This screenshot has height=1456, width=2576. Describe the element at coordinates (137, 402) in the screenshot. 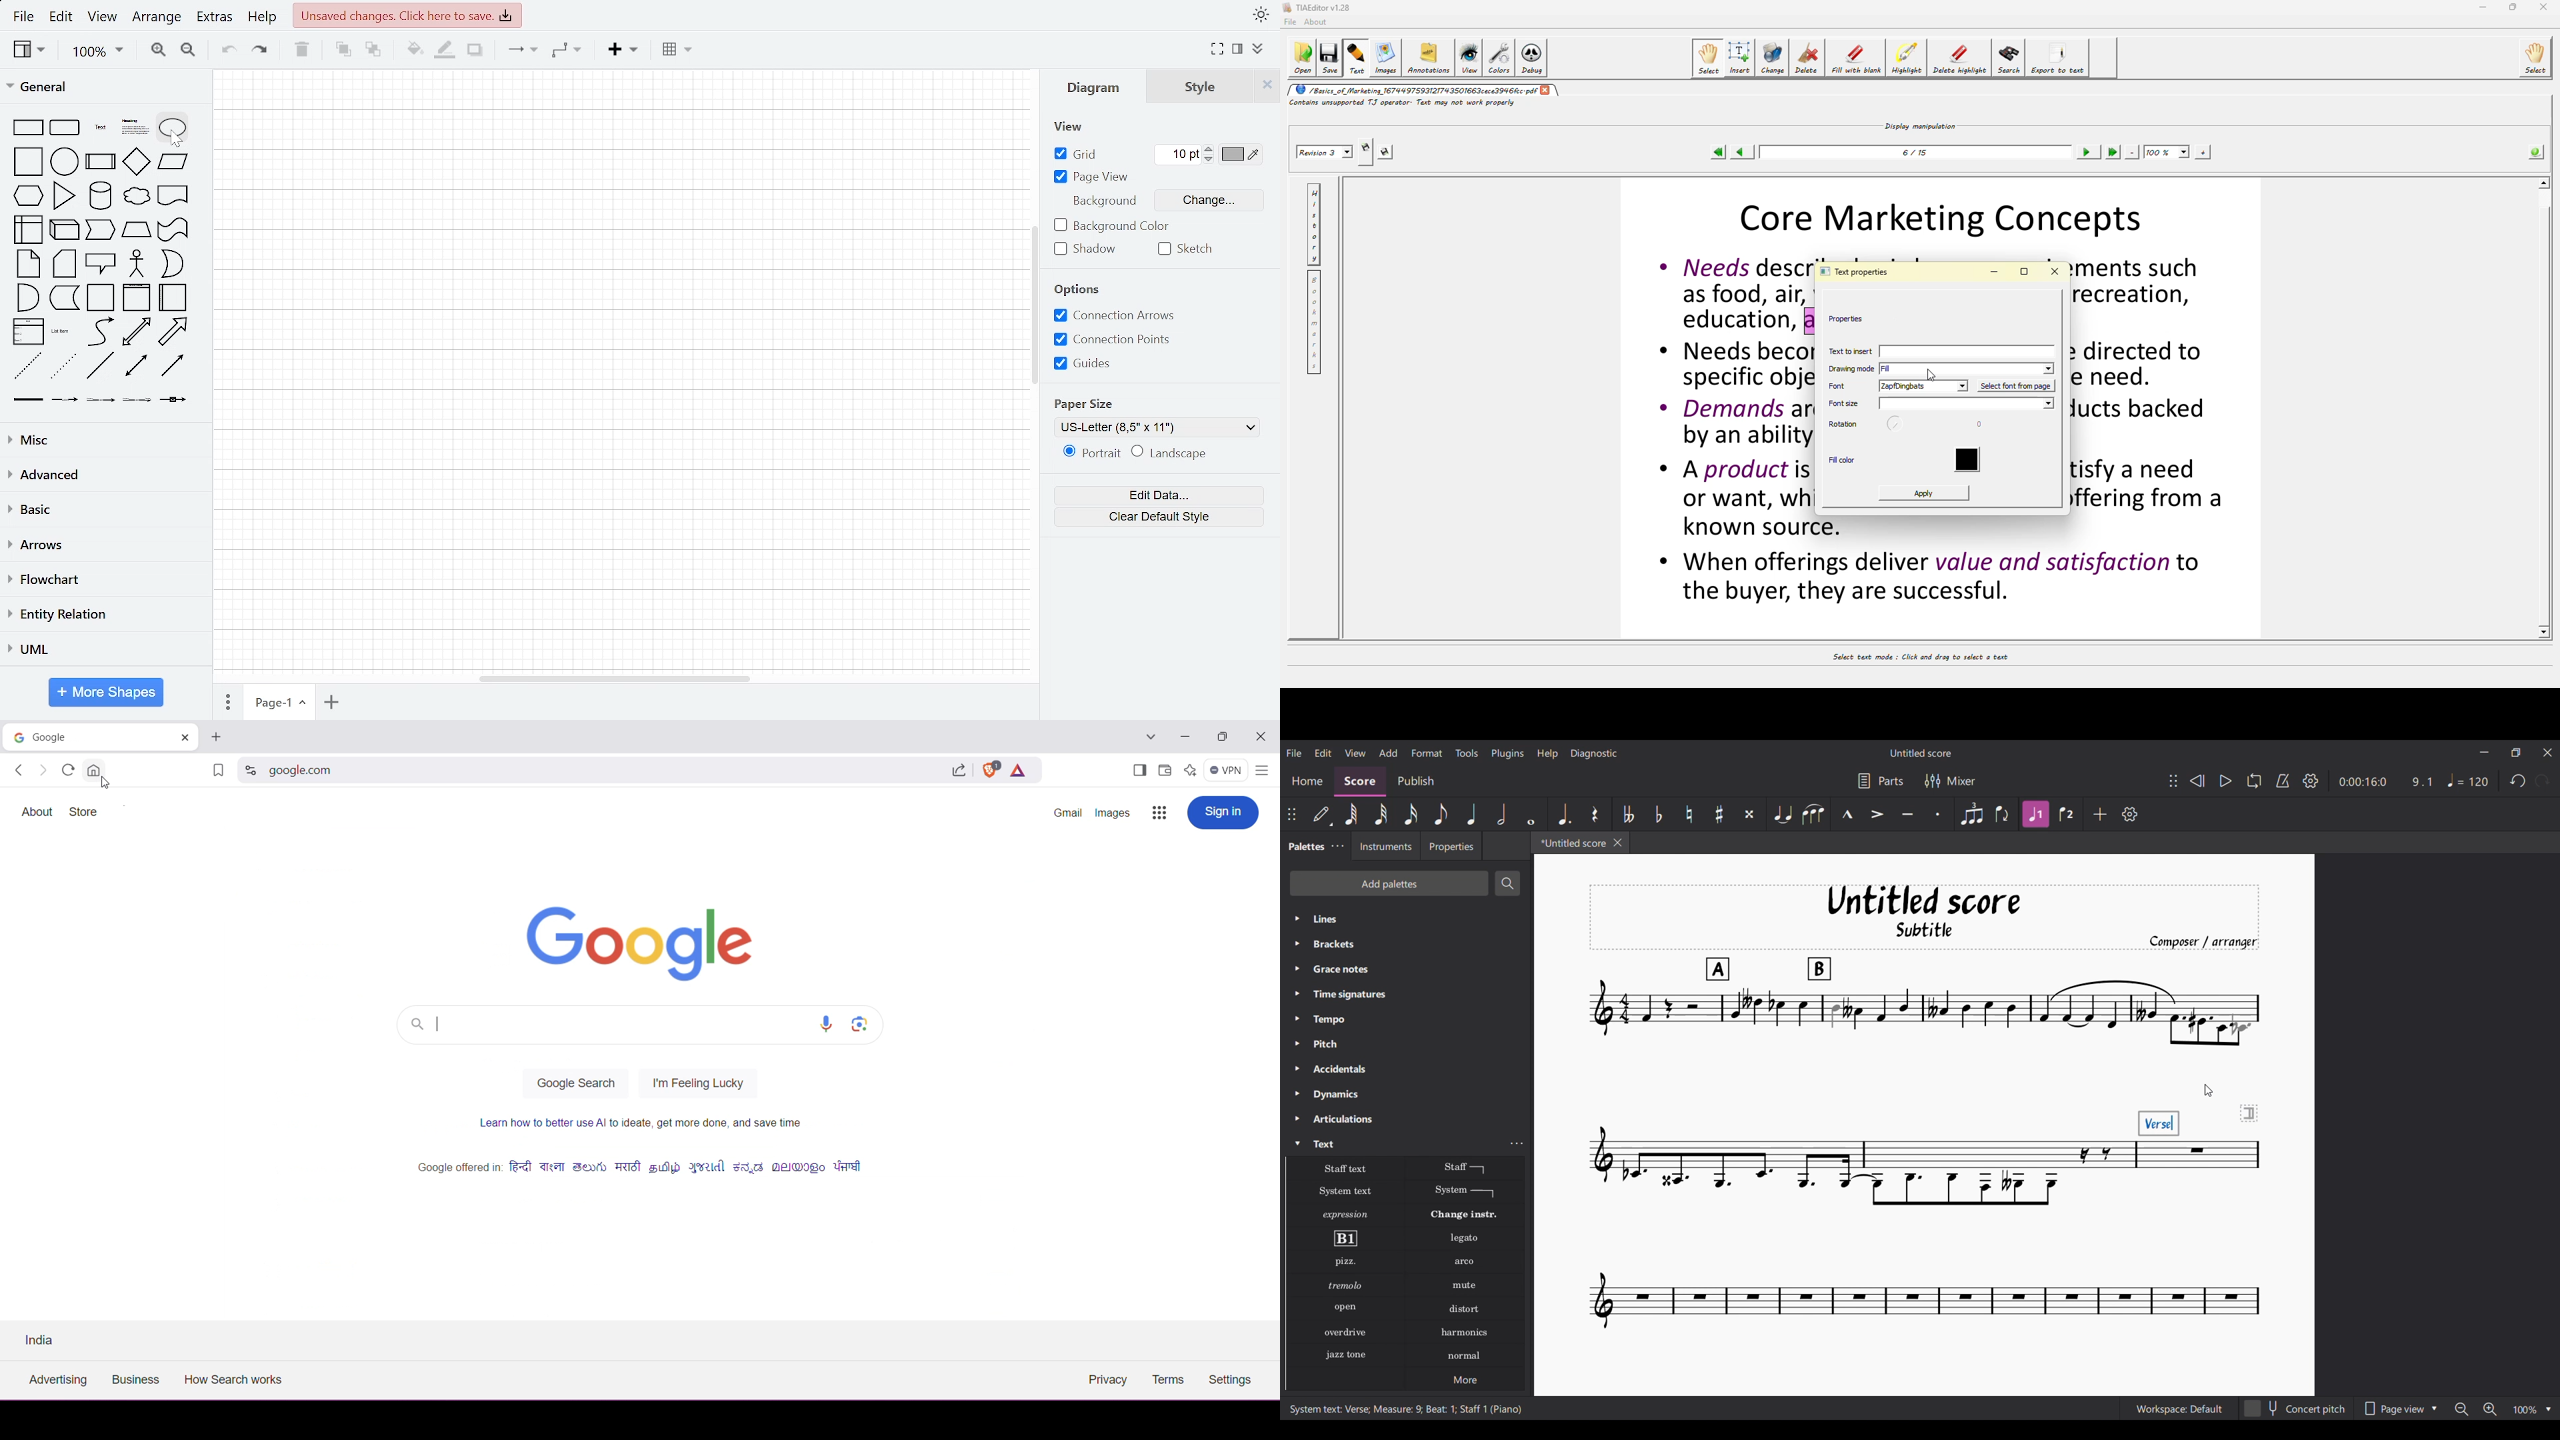

I see `connector with 3 label` at that location.